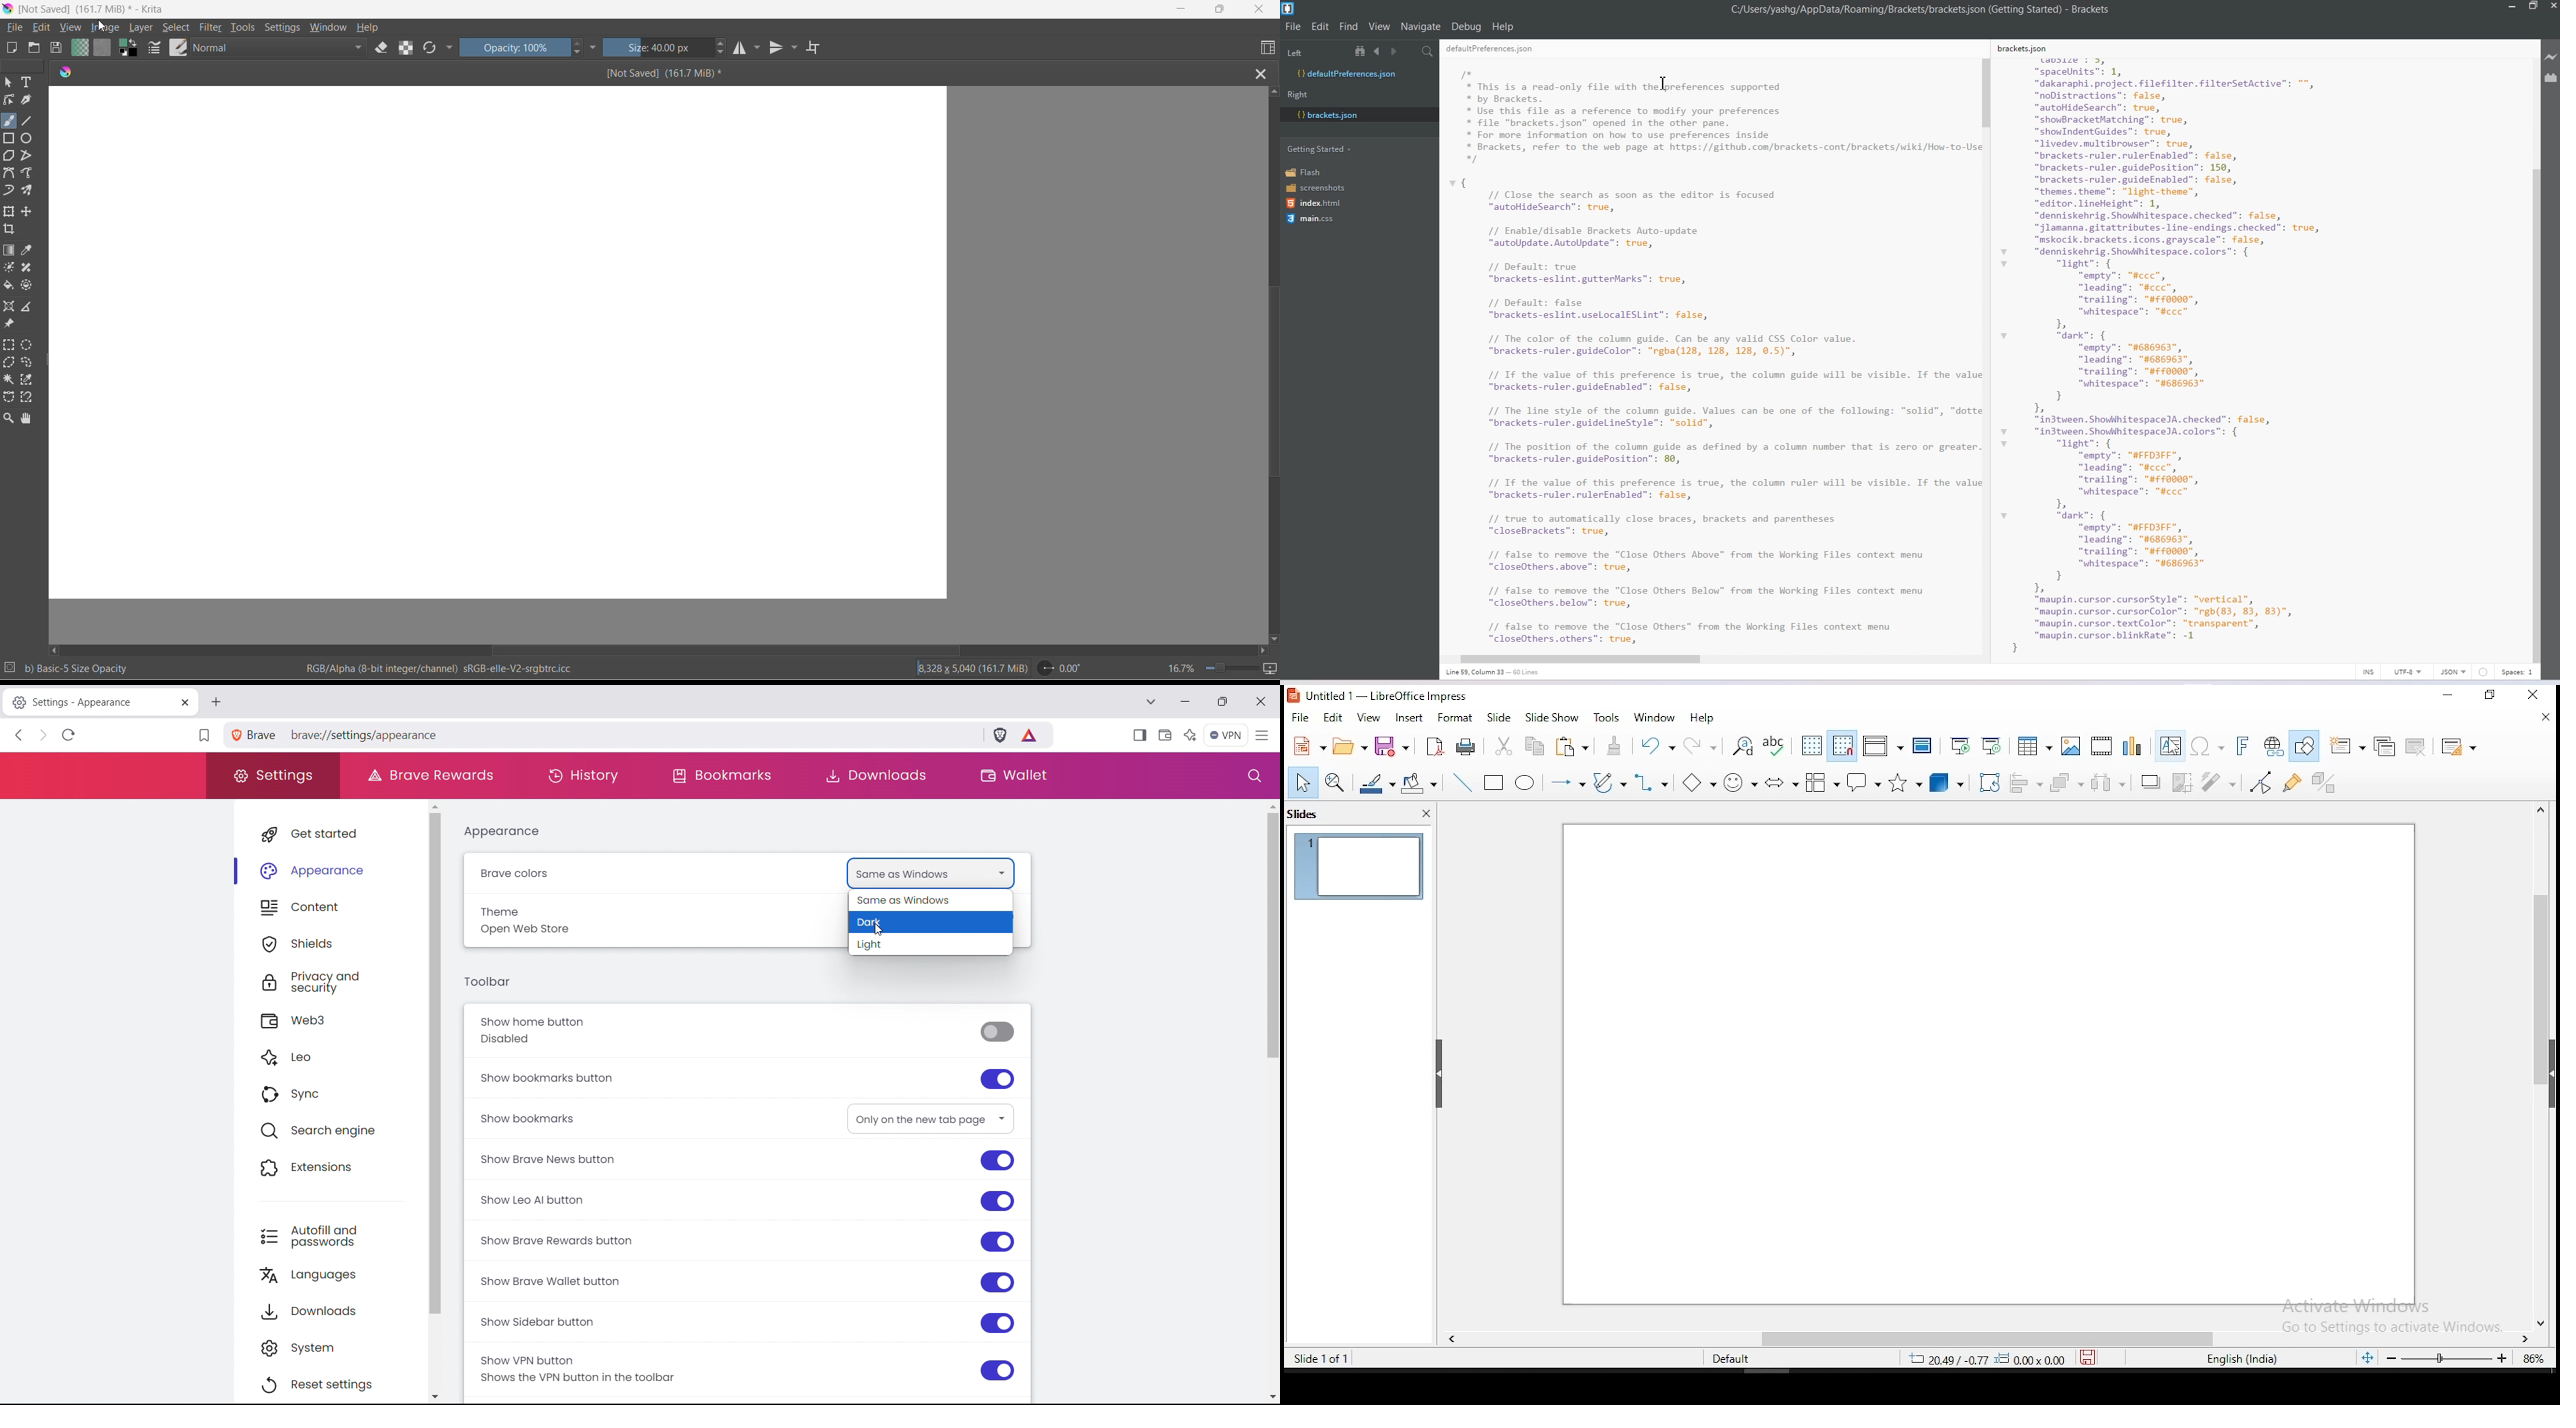  I want to click on fill patterns, so click(103, 49).